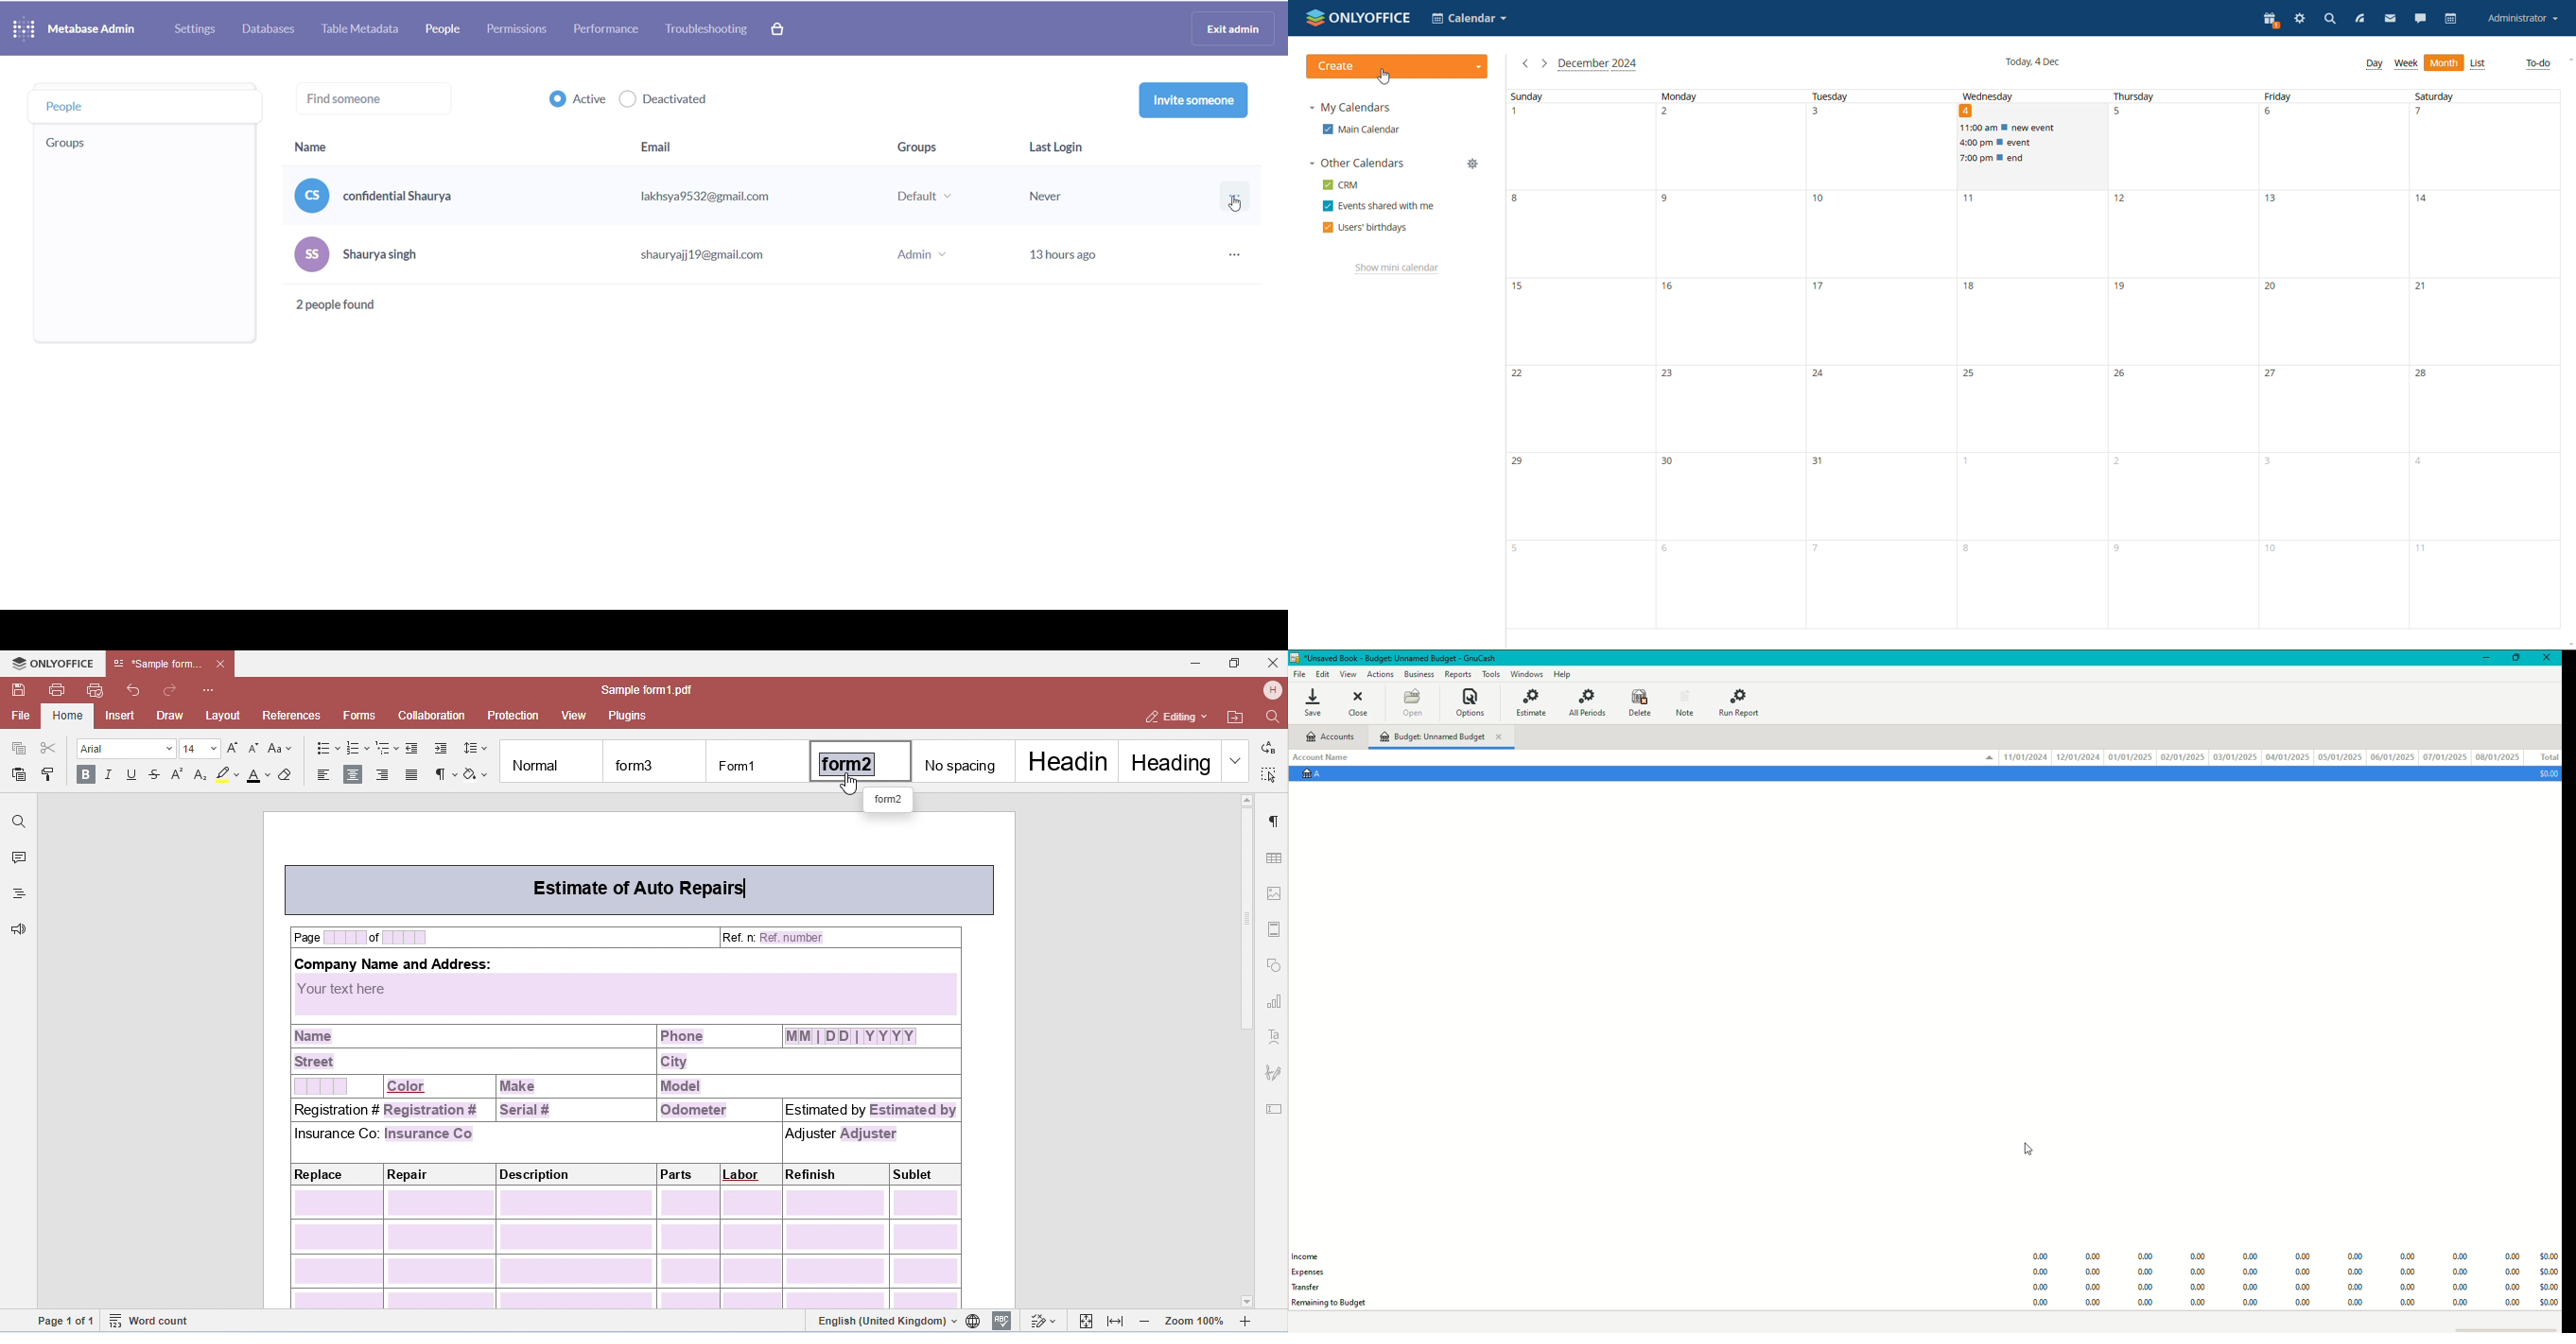  Describe the element at coordinates (1597, 65) in the screenshot. I see `current month` at that location.